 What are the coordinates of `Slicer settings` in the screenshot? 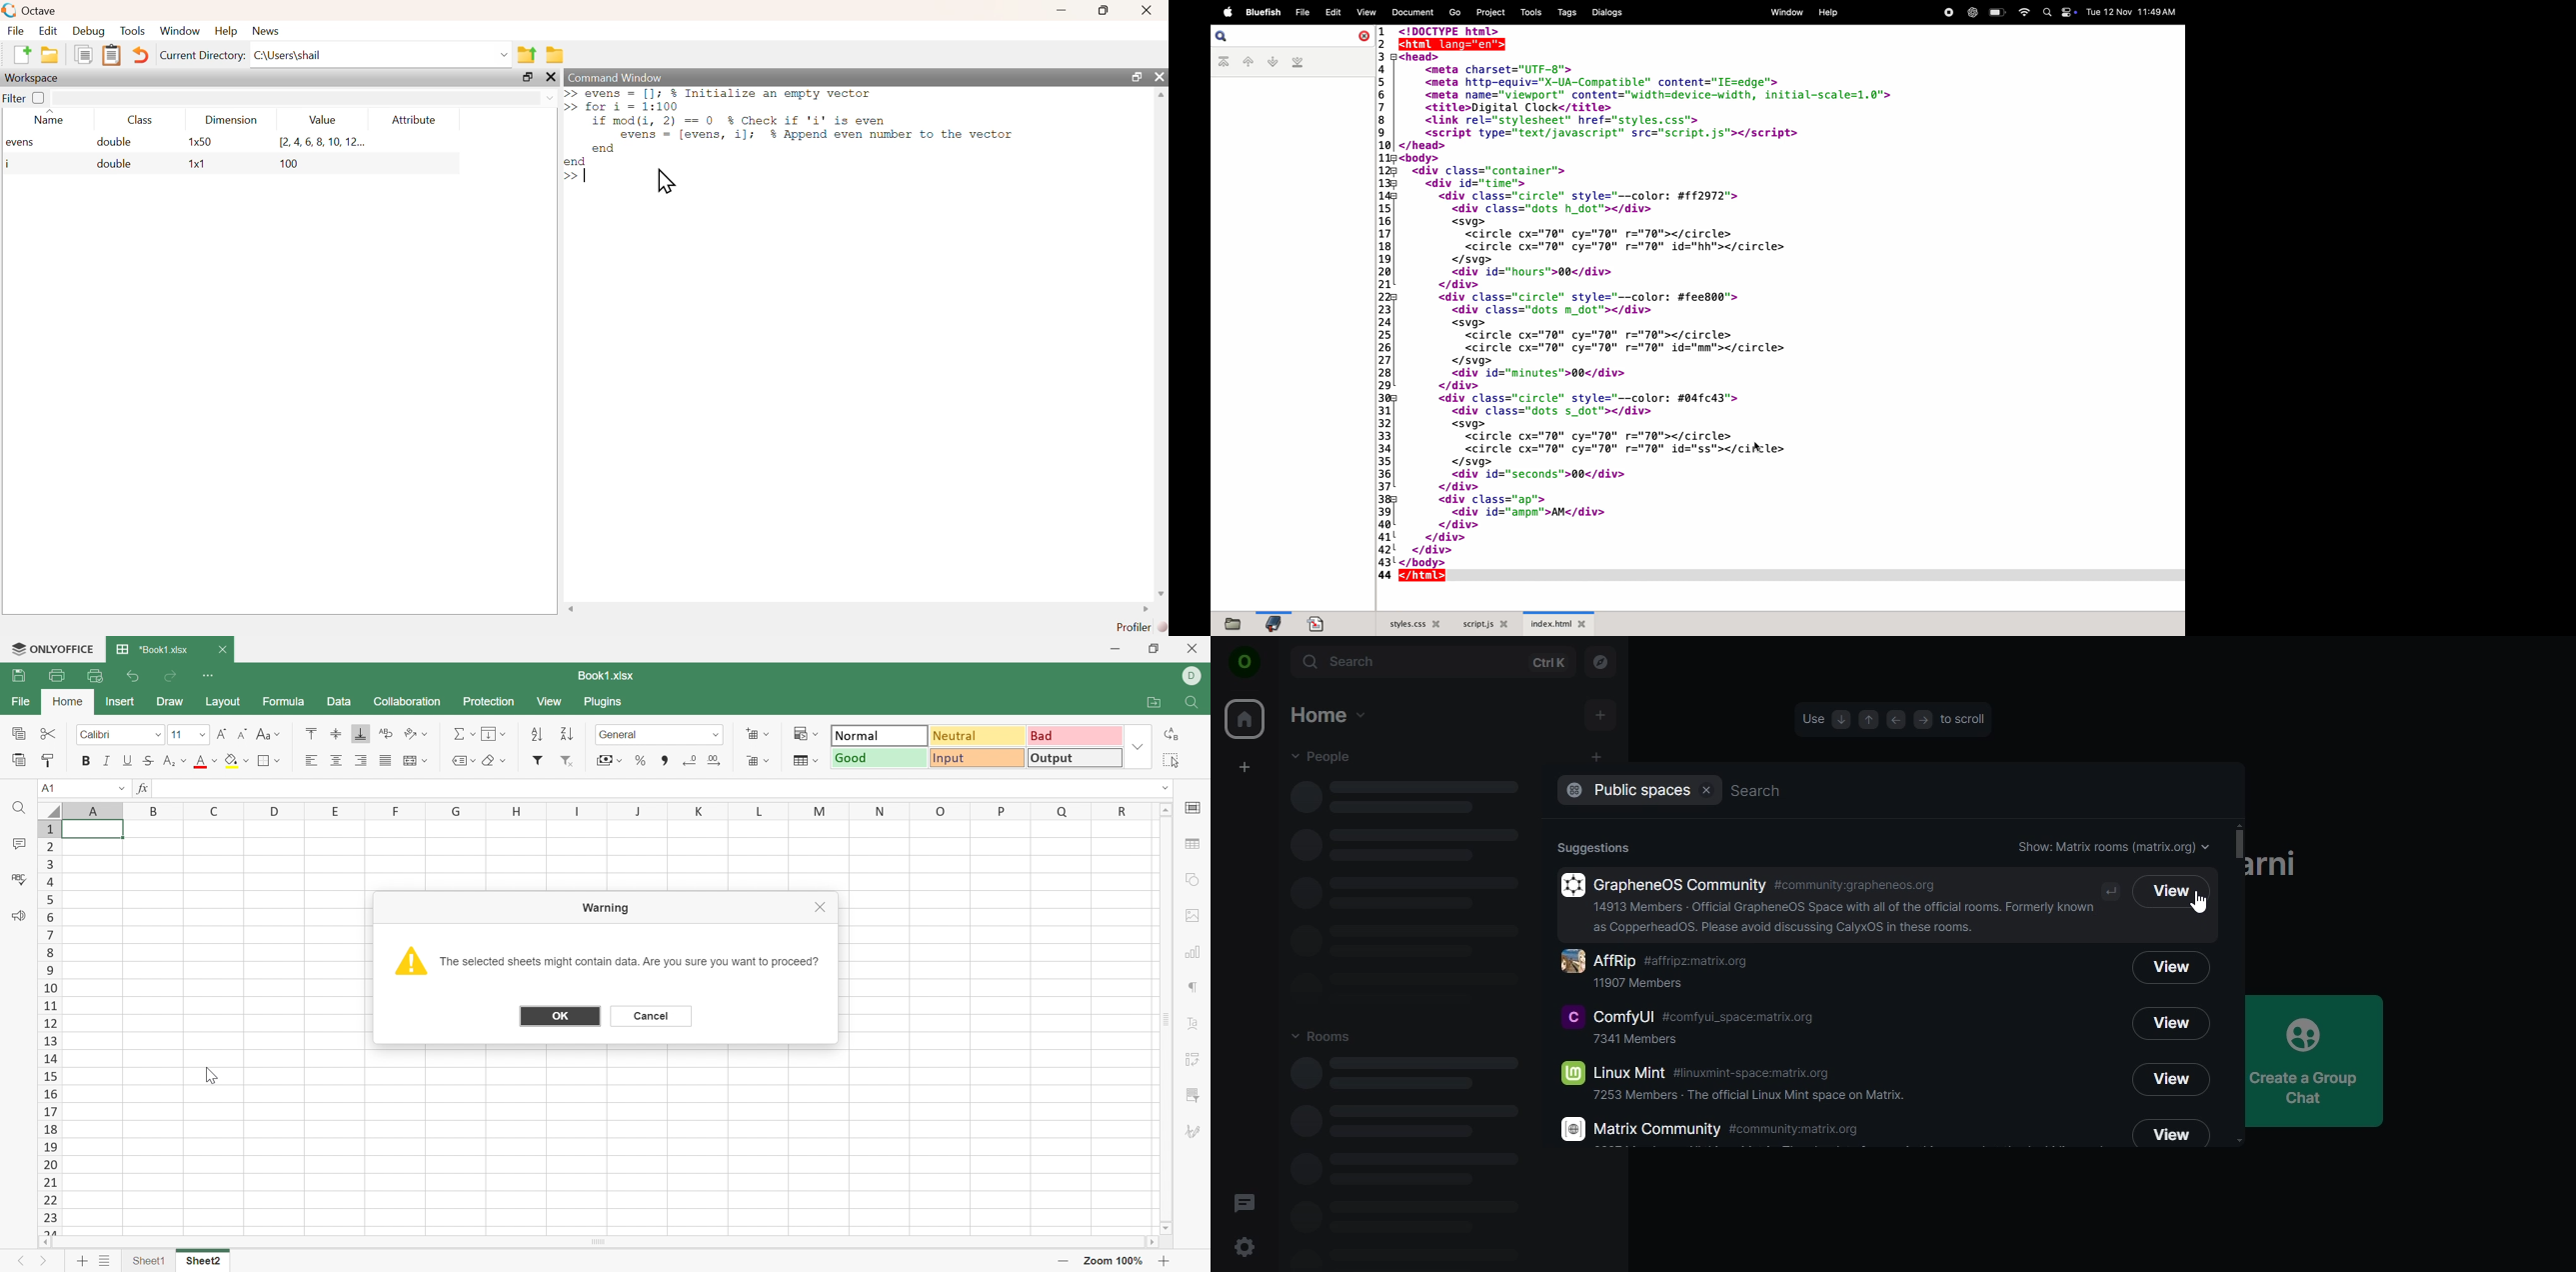 It's located at (1192, 1095).